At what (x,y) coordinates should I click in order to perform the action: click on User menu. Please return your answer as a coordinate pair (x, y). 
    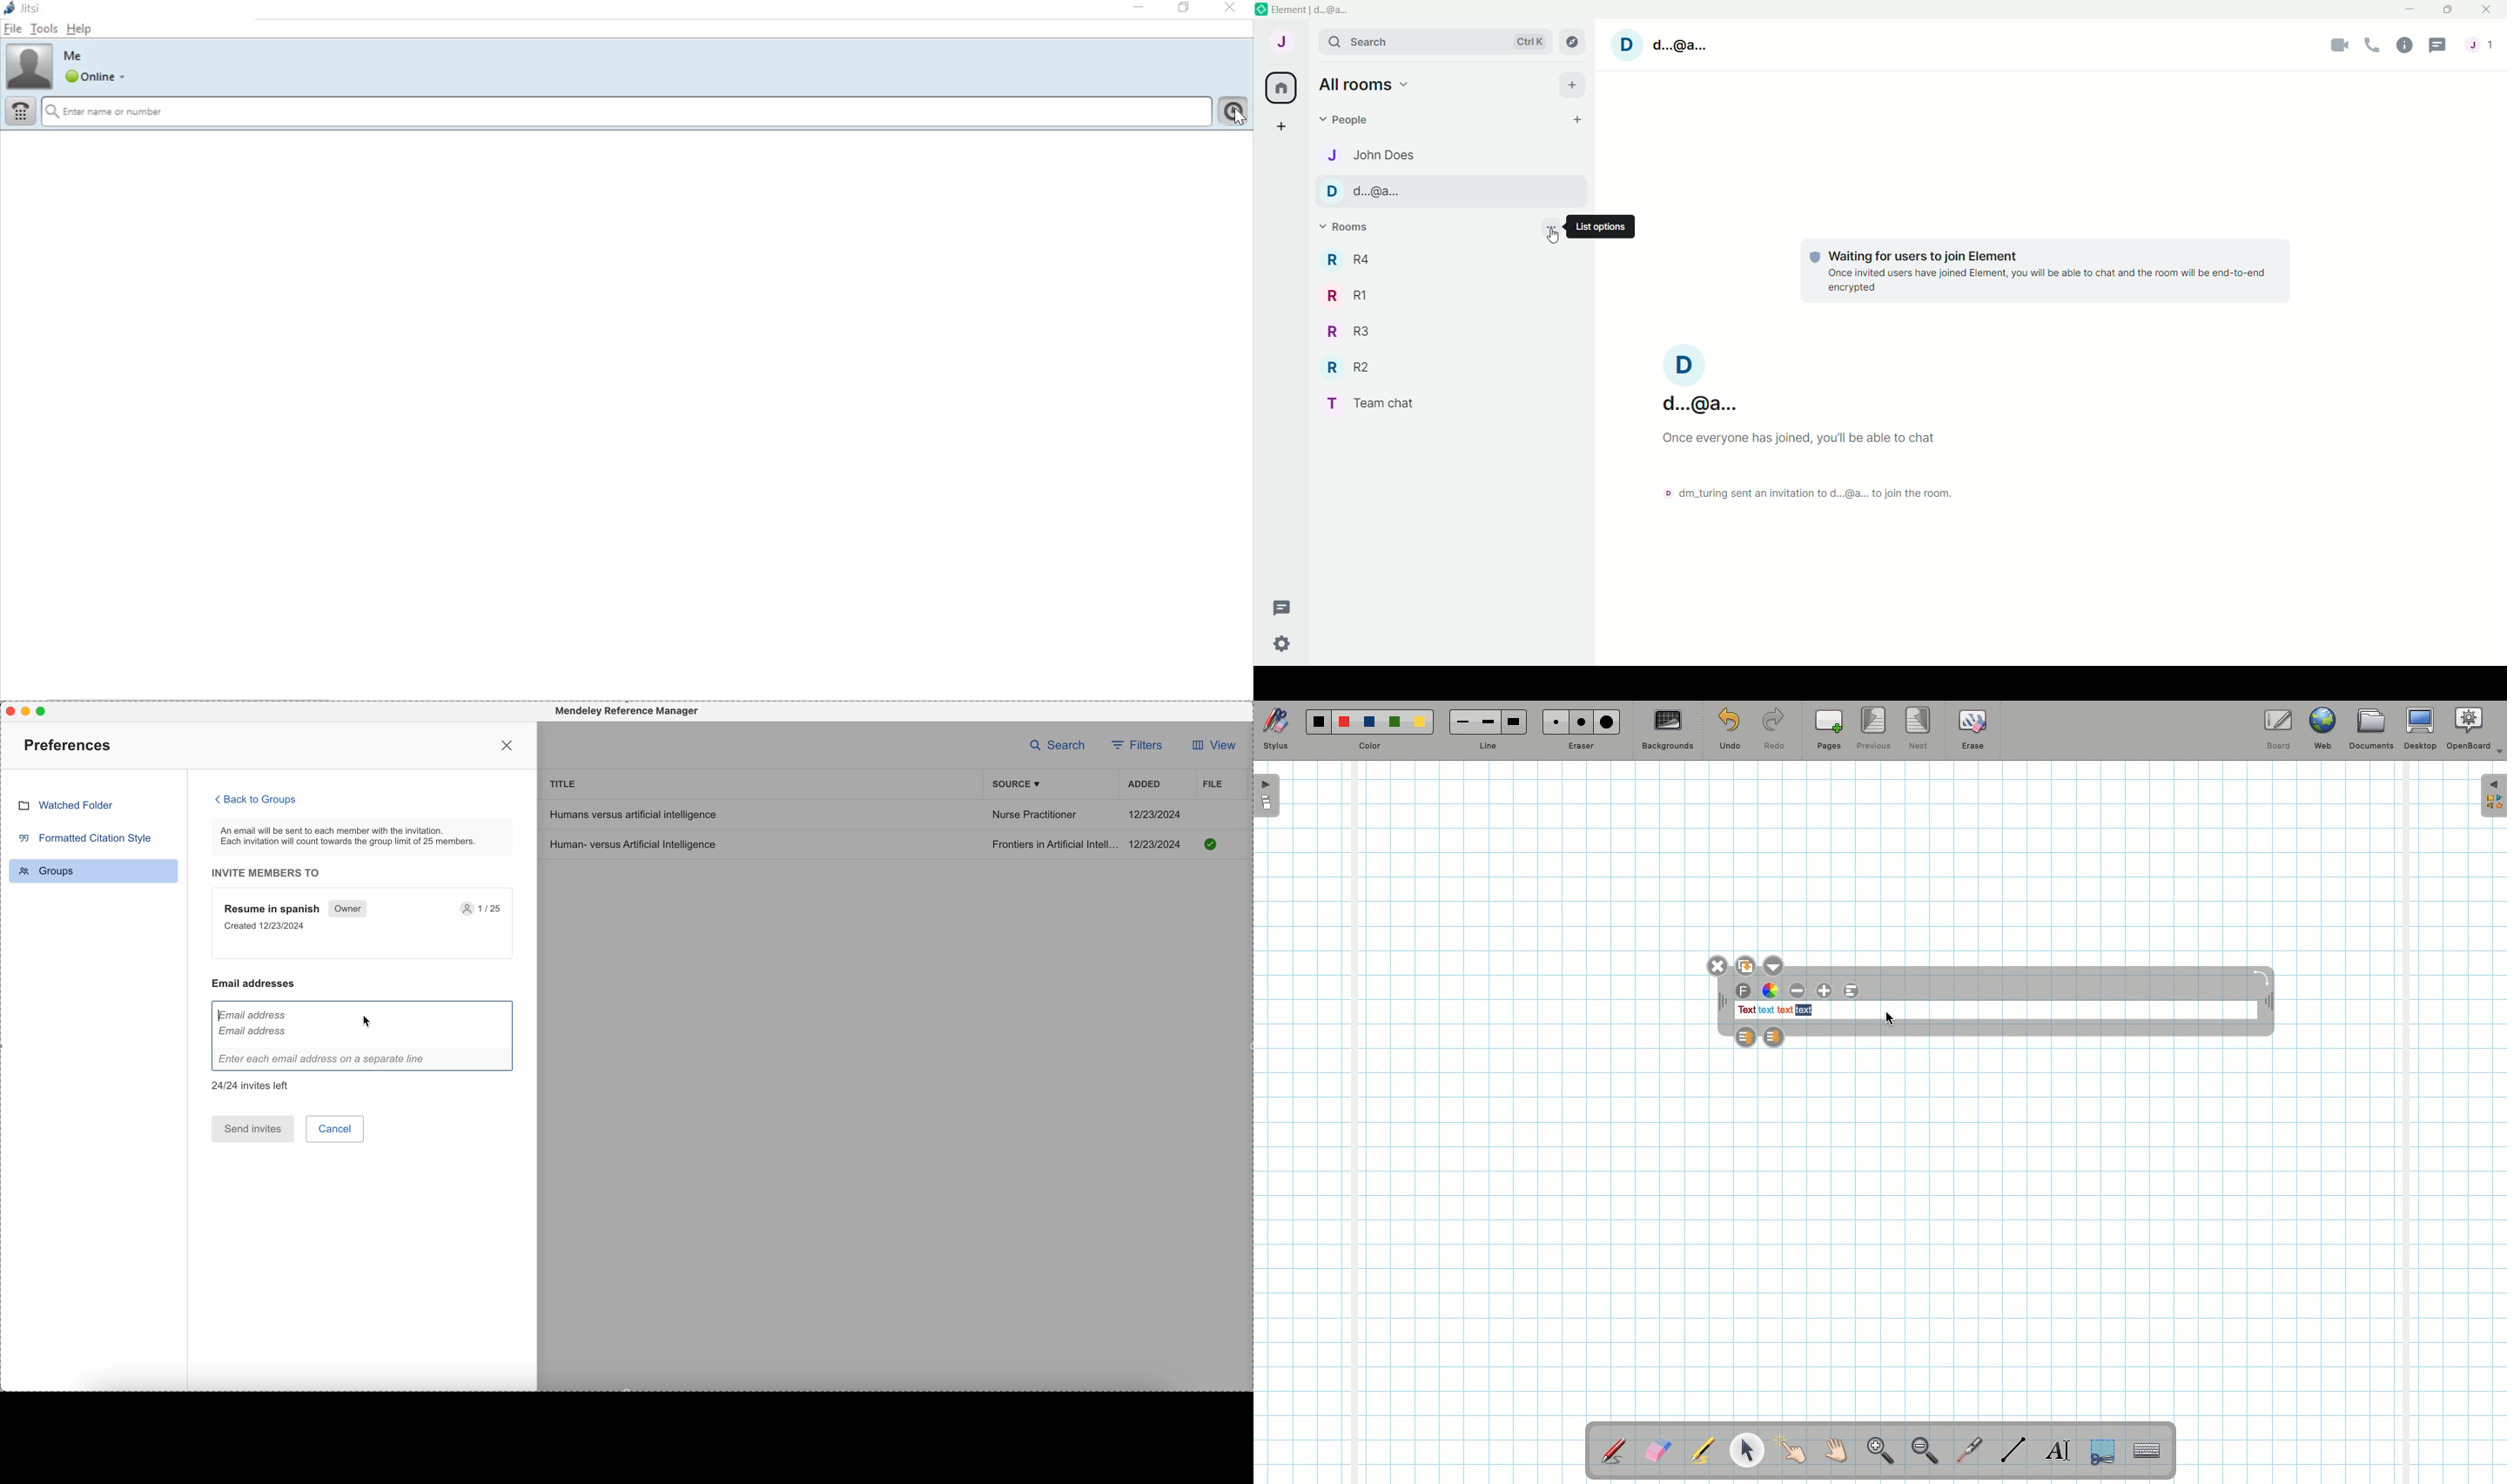
    Looking at the image, I should click on (1282, 40).